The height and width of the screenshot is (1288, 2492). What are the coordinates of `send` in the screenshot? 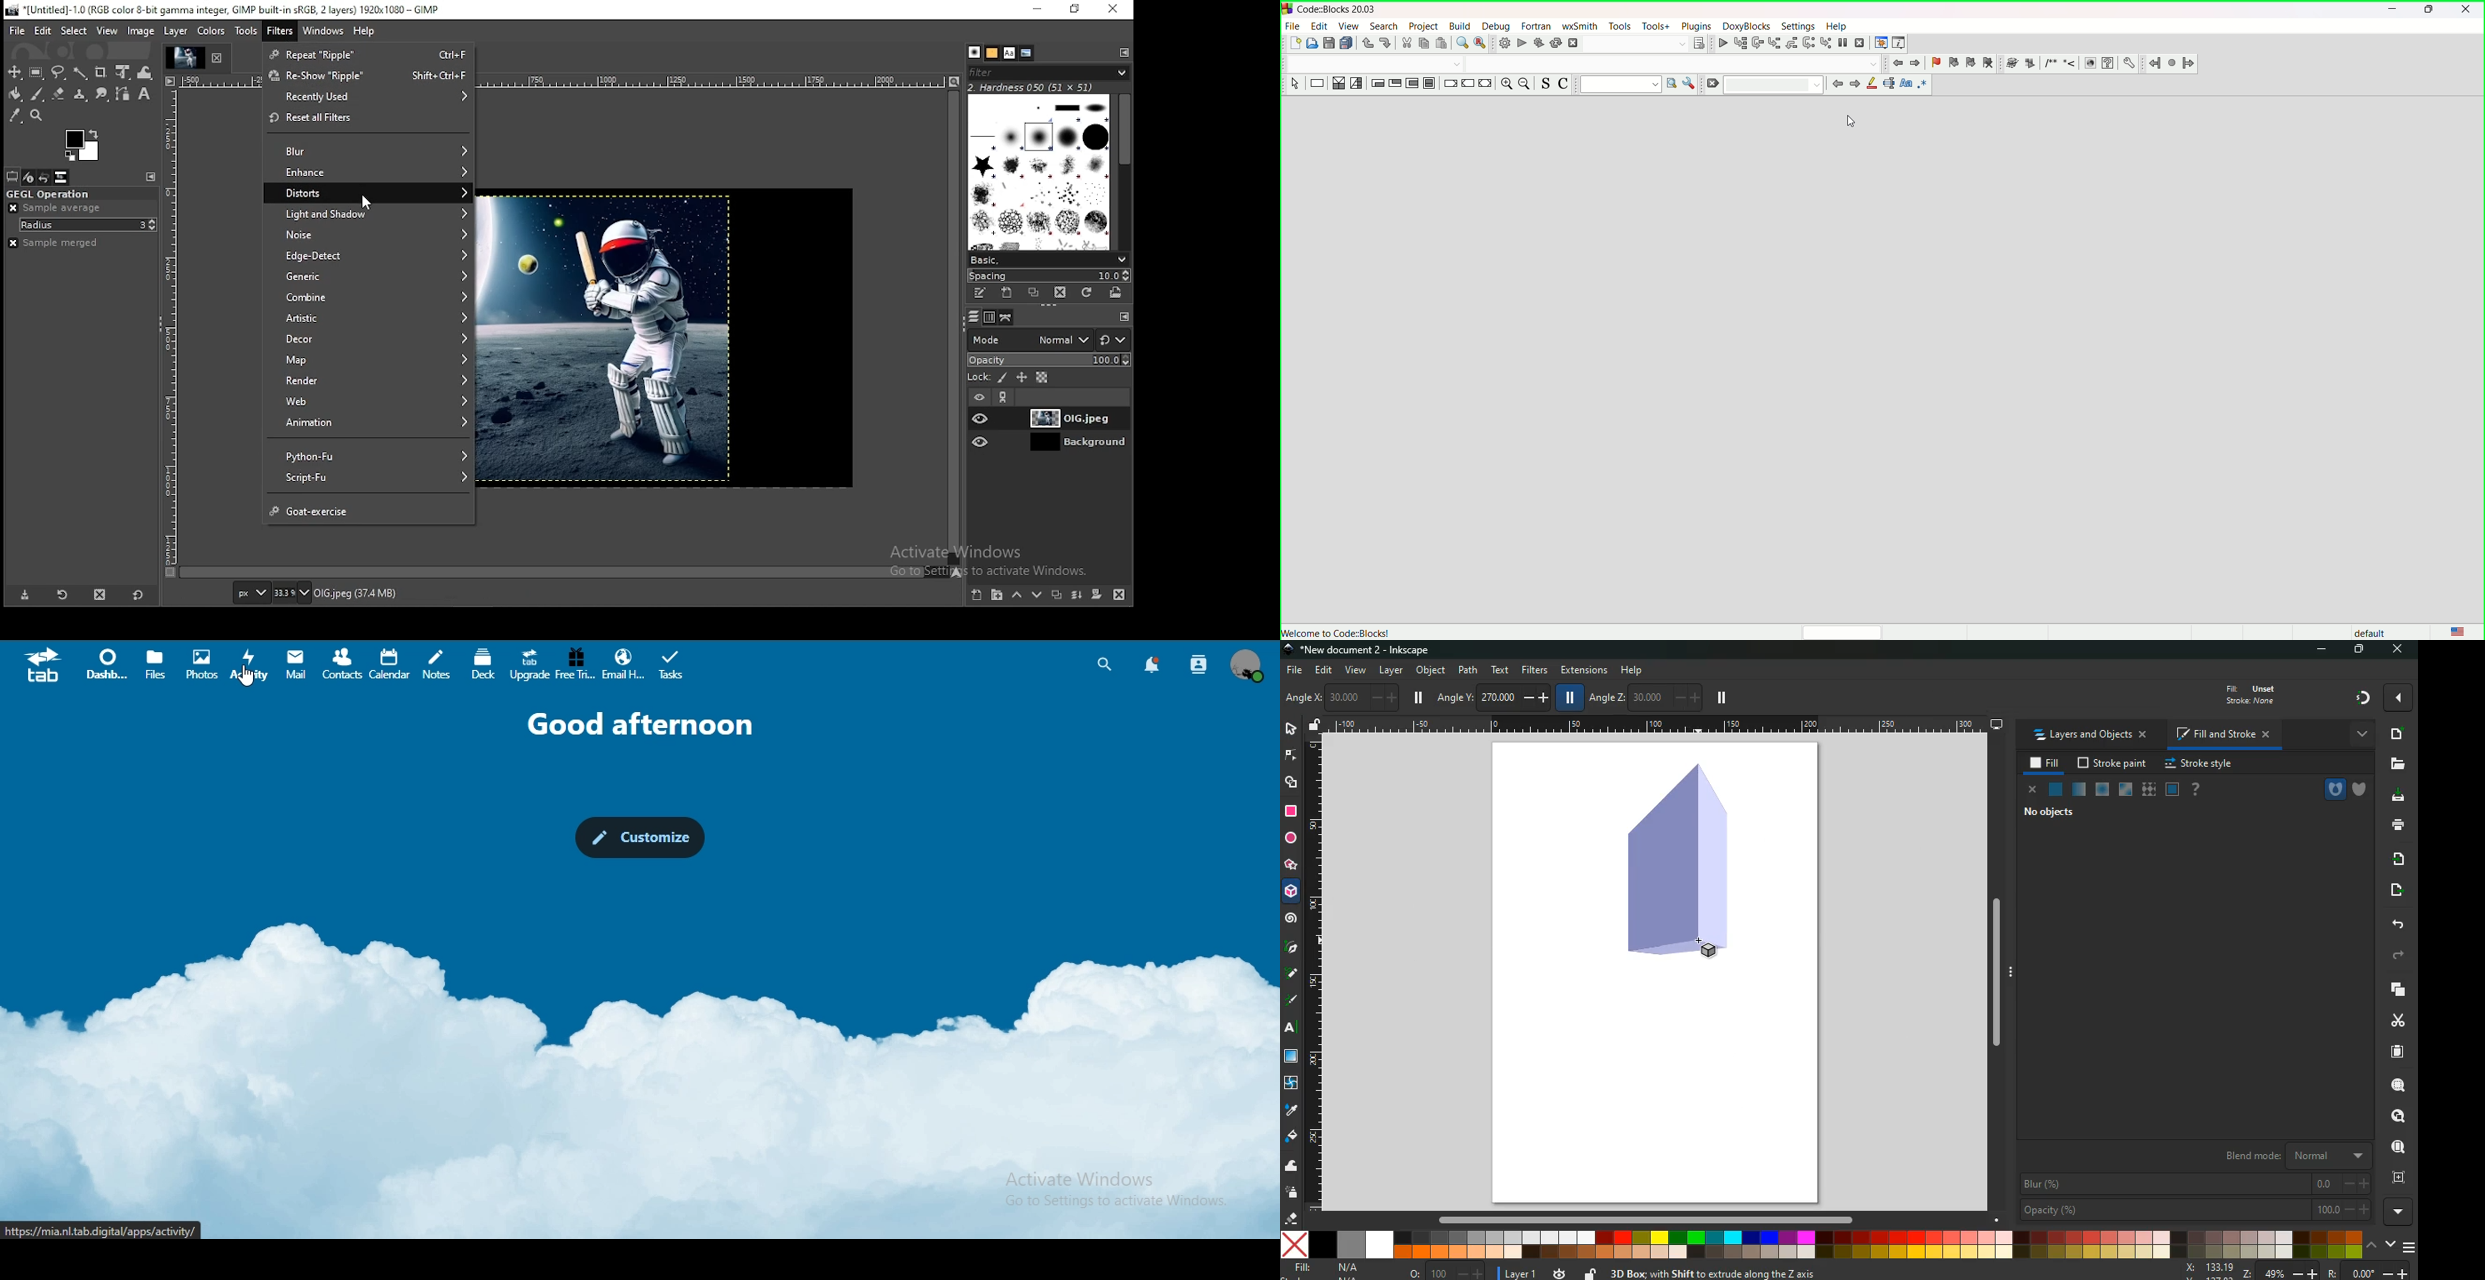 It's located at (2392, 891).